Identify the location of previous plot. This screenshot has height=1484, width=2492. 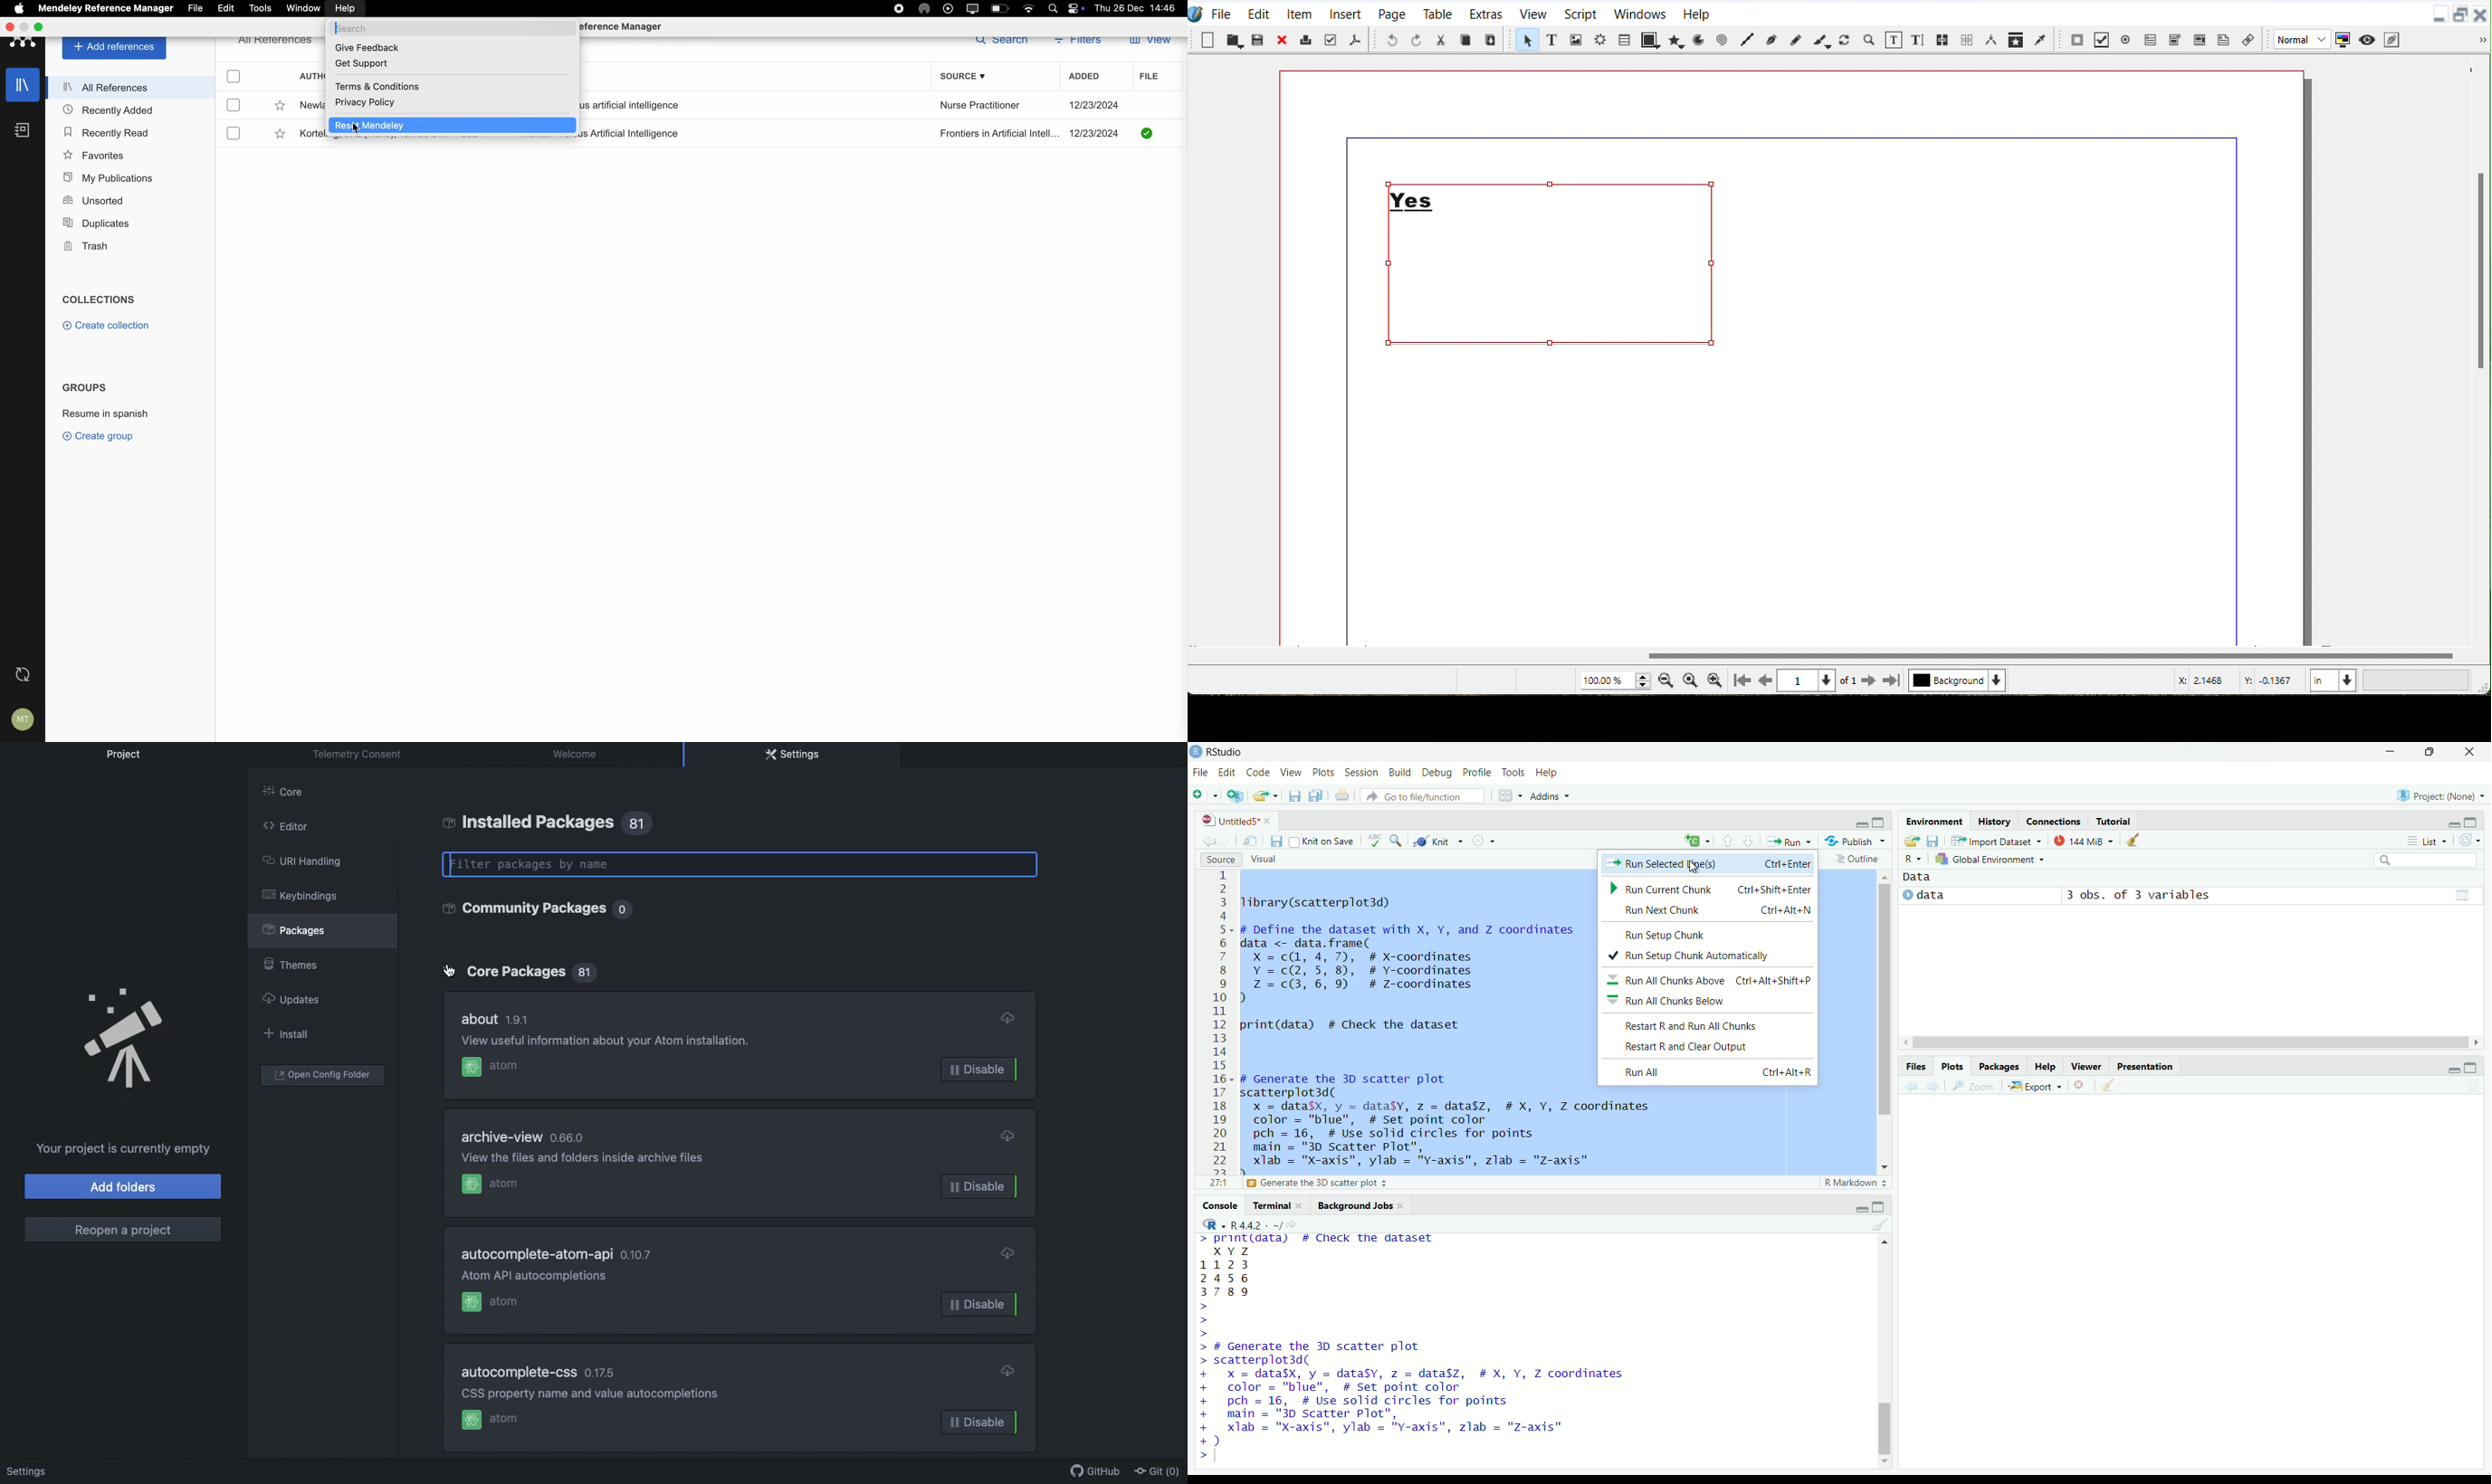
(1909, 1086).